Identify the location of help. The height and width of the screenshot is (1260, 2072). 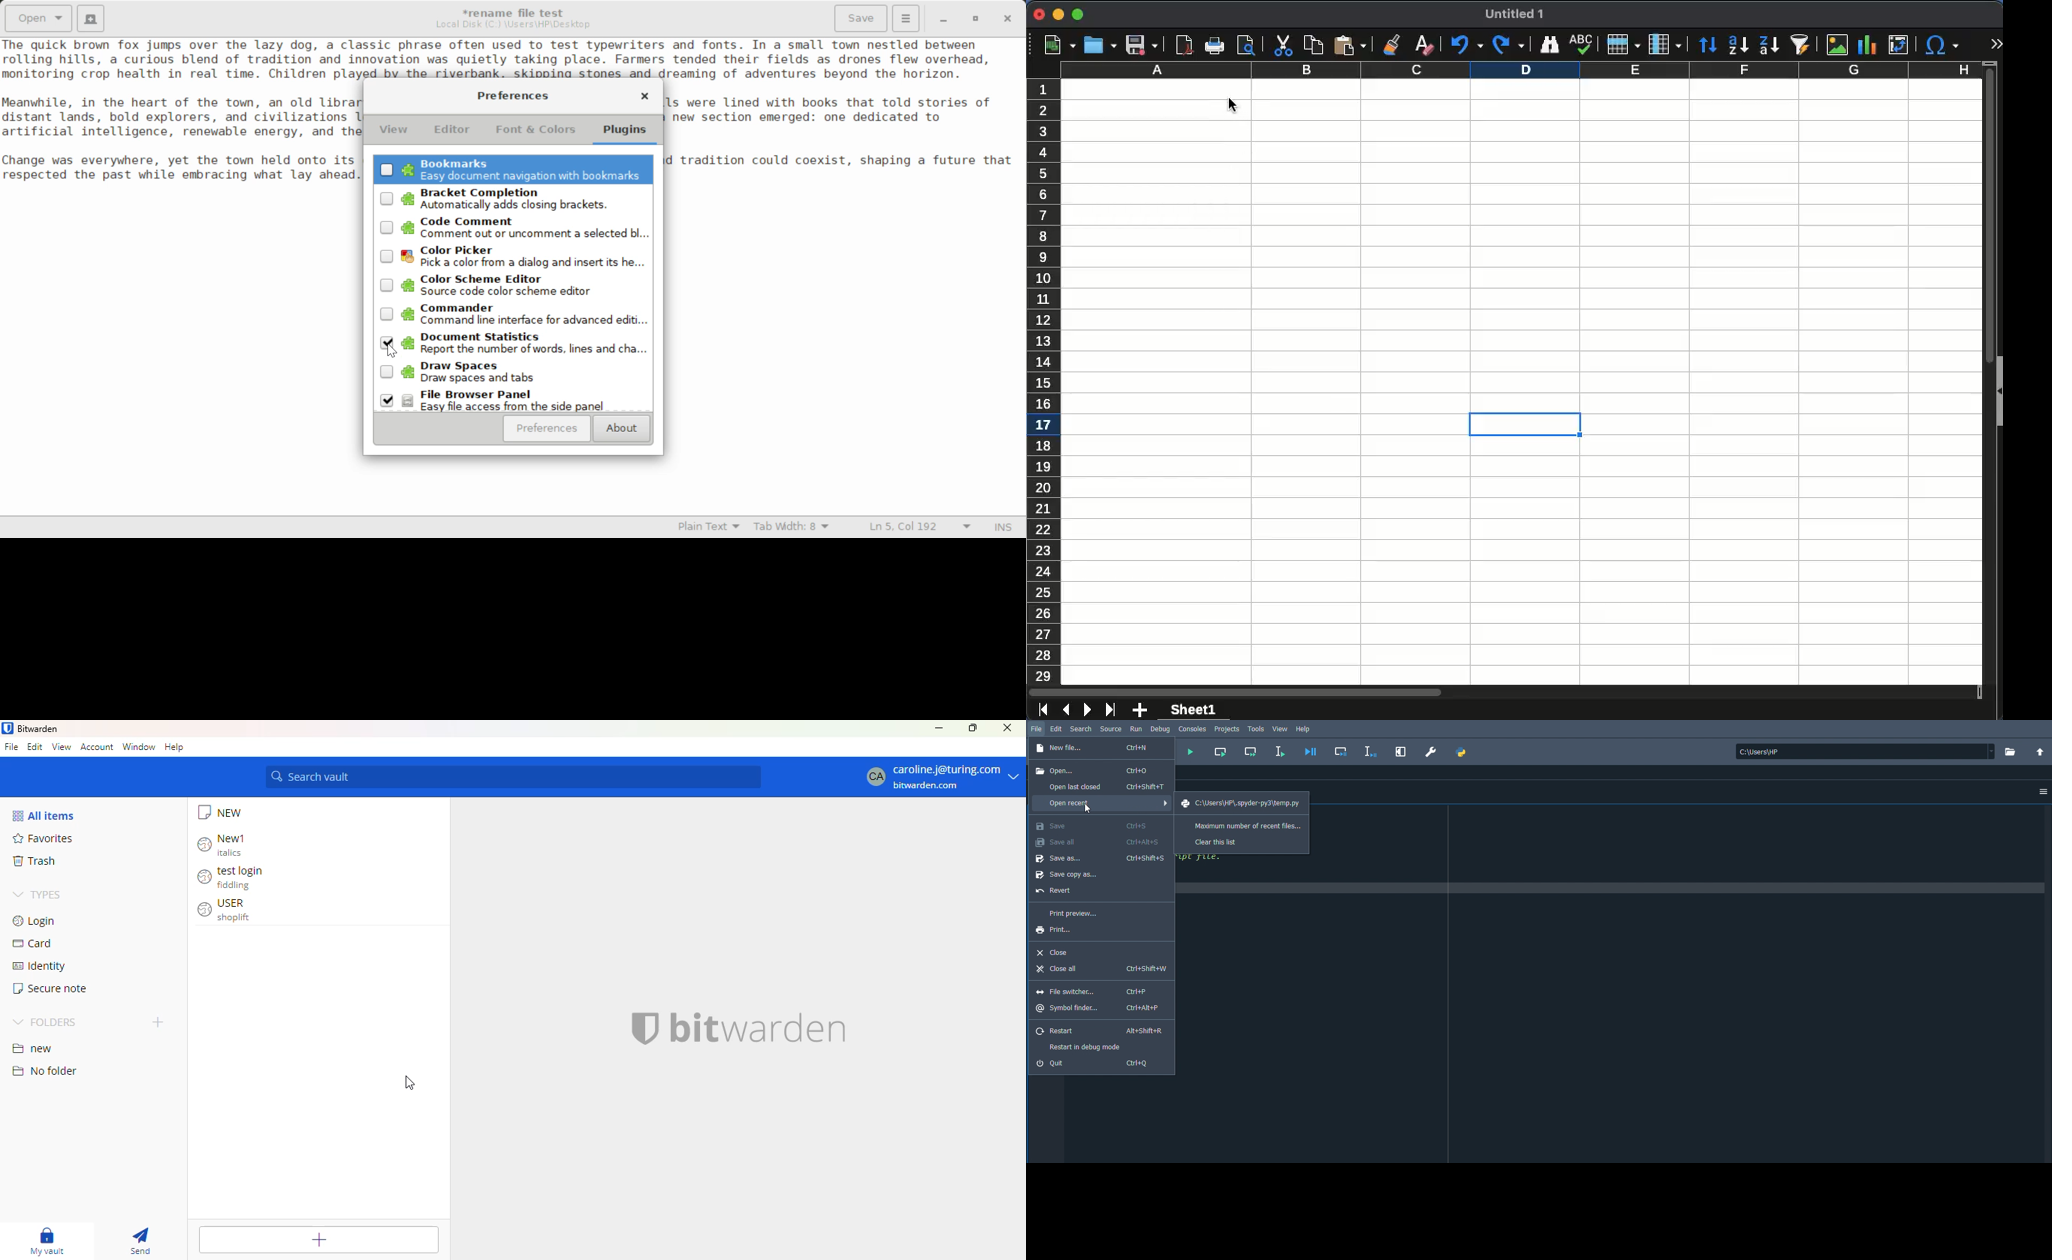
(174, 747).